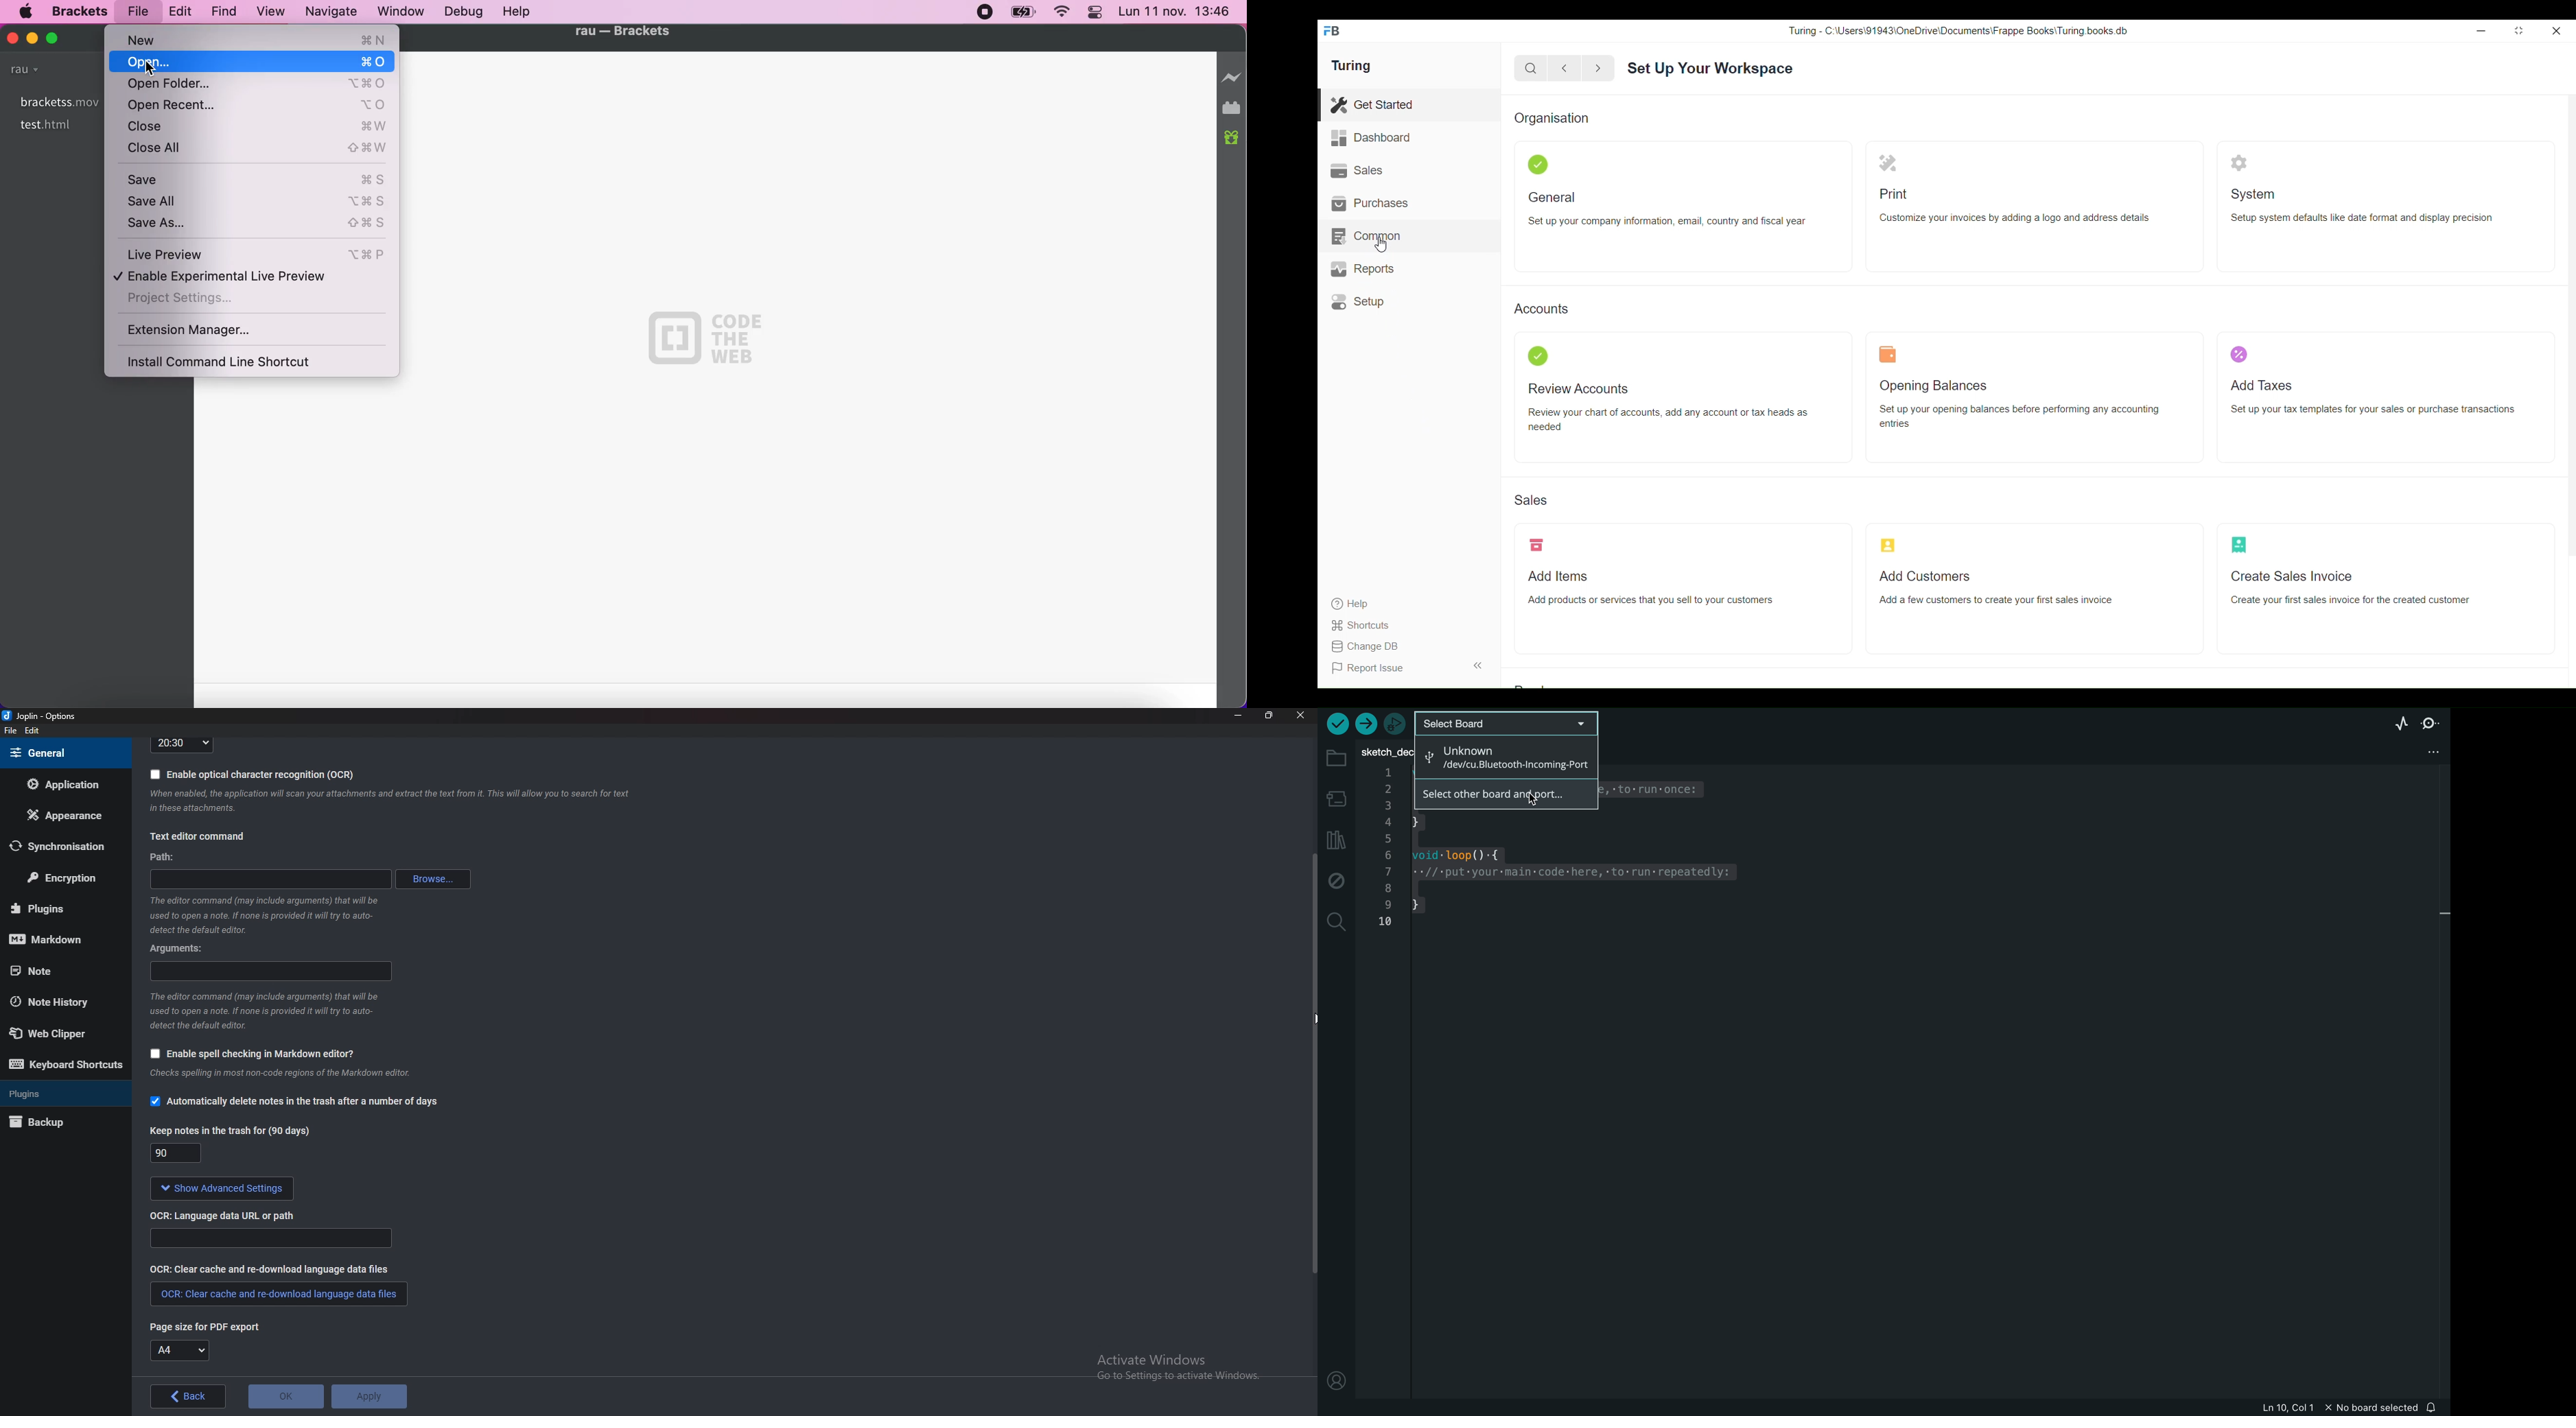 The width and height of the screenshot is (2576, 1428). I want to click on Dashboard, so click(1409, 138).